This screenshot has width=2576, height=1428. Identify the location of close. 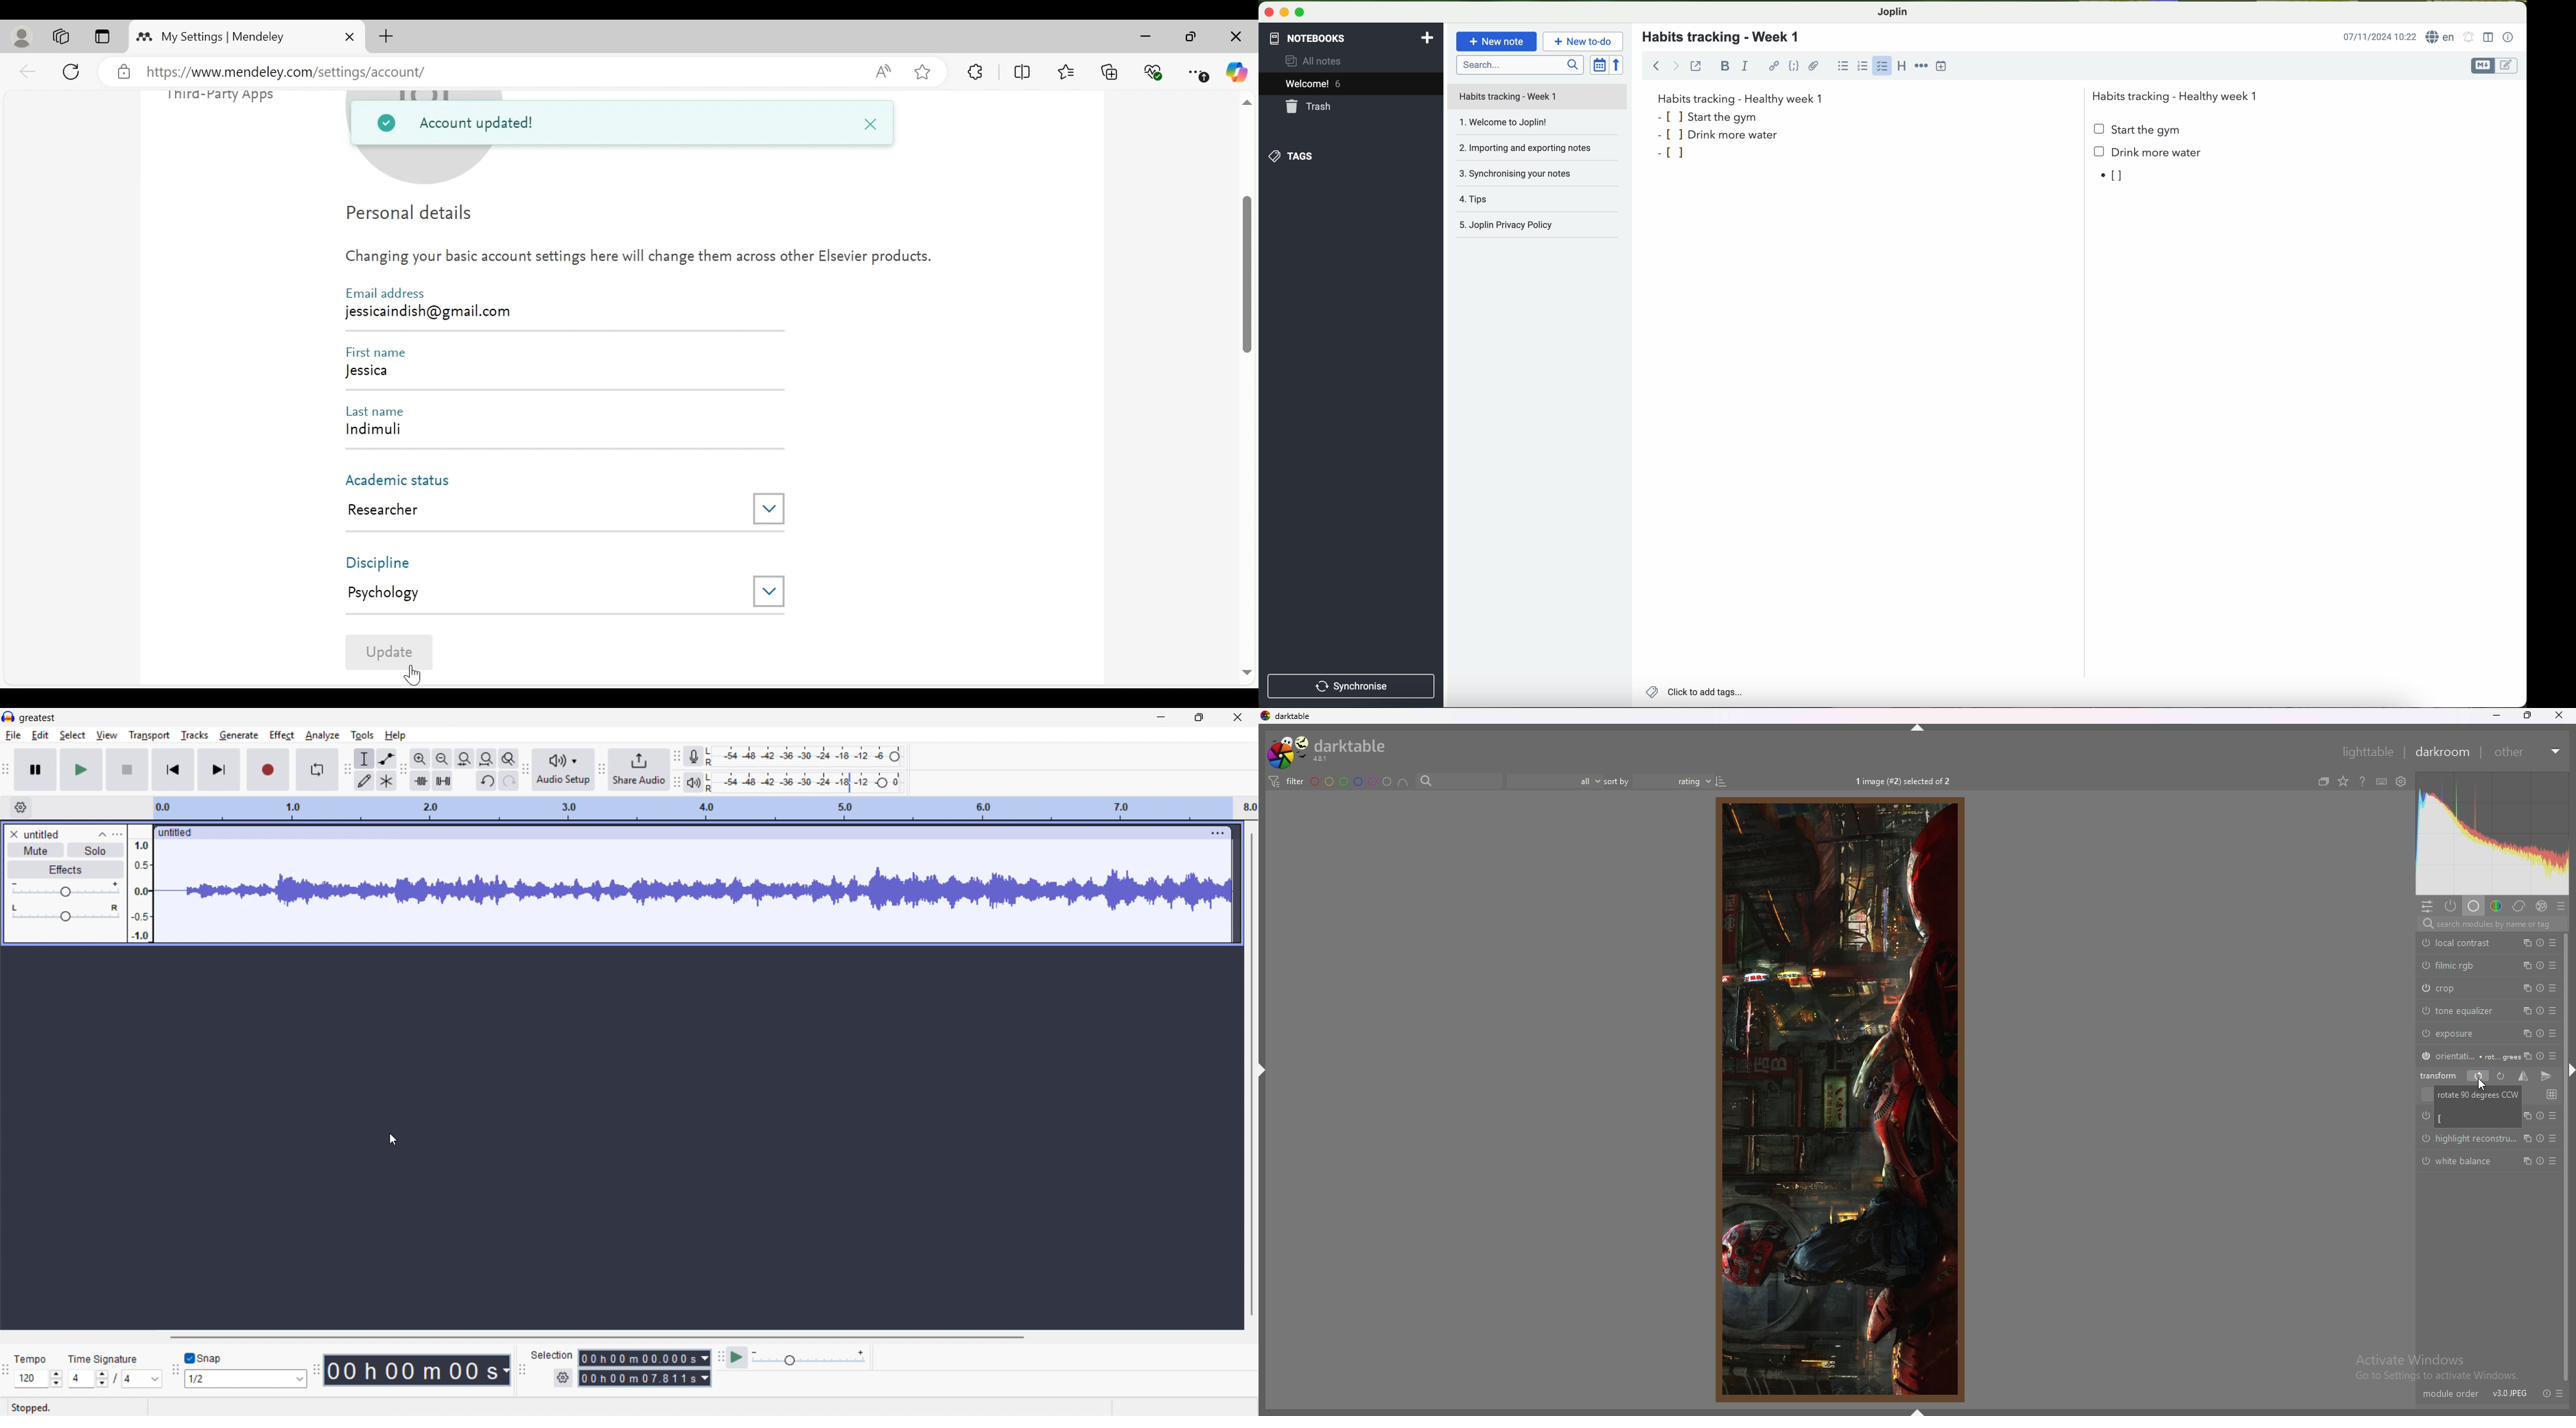
(1266, 10).